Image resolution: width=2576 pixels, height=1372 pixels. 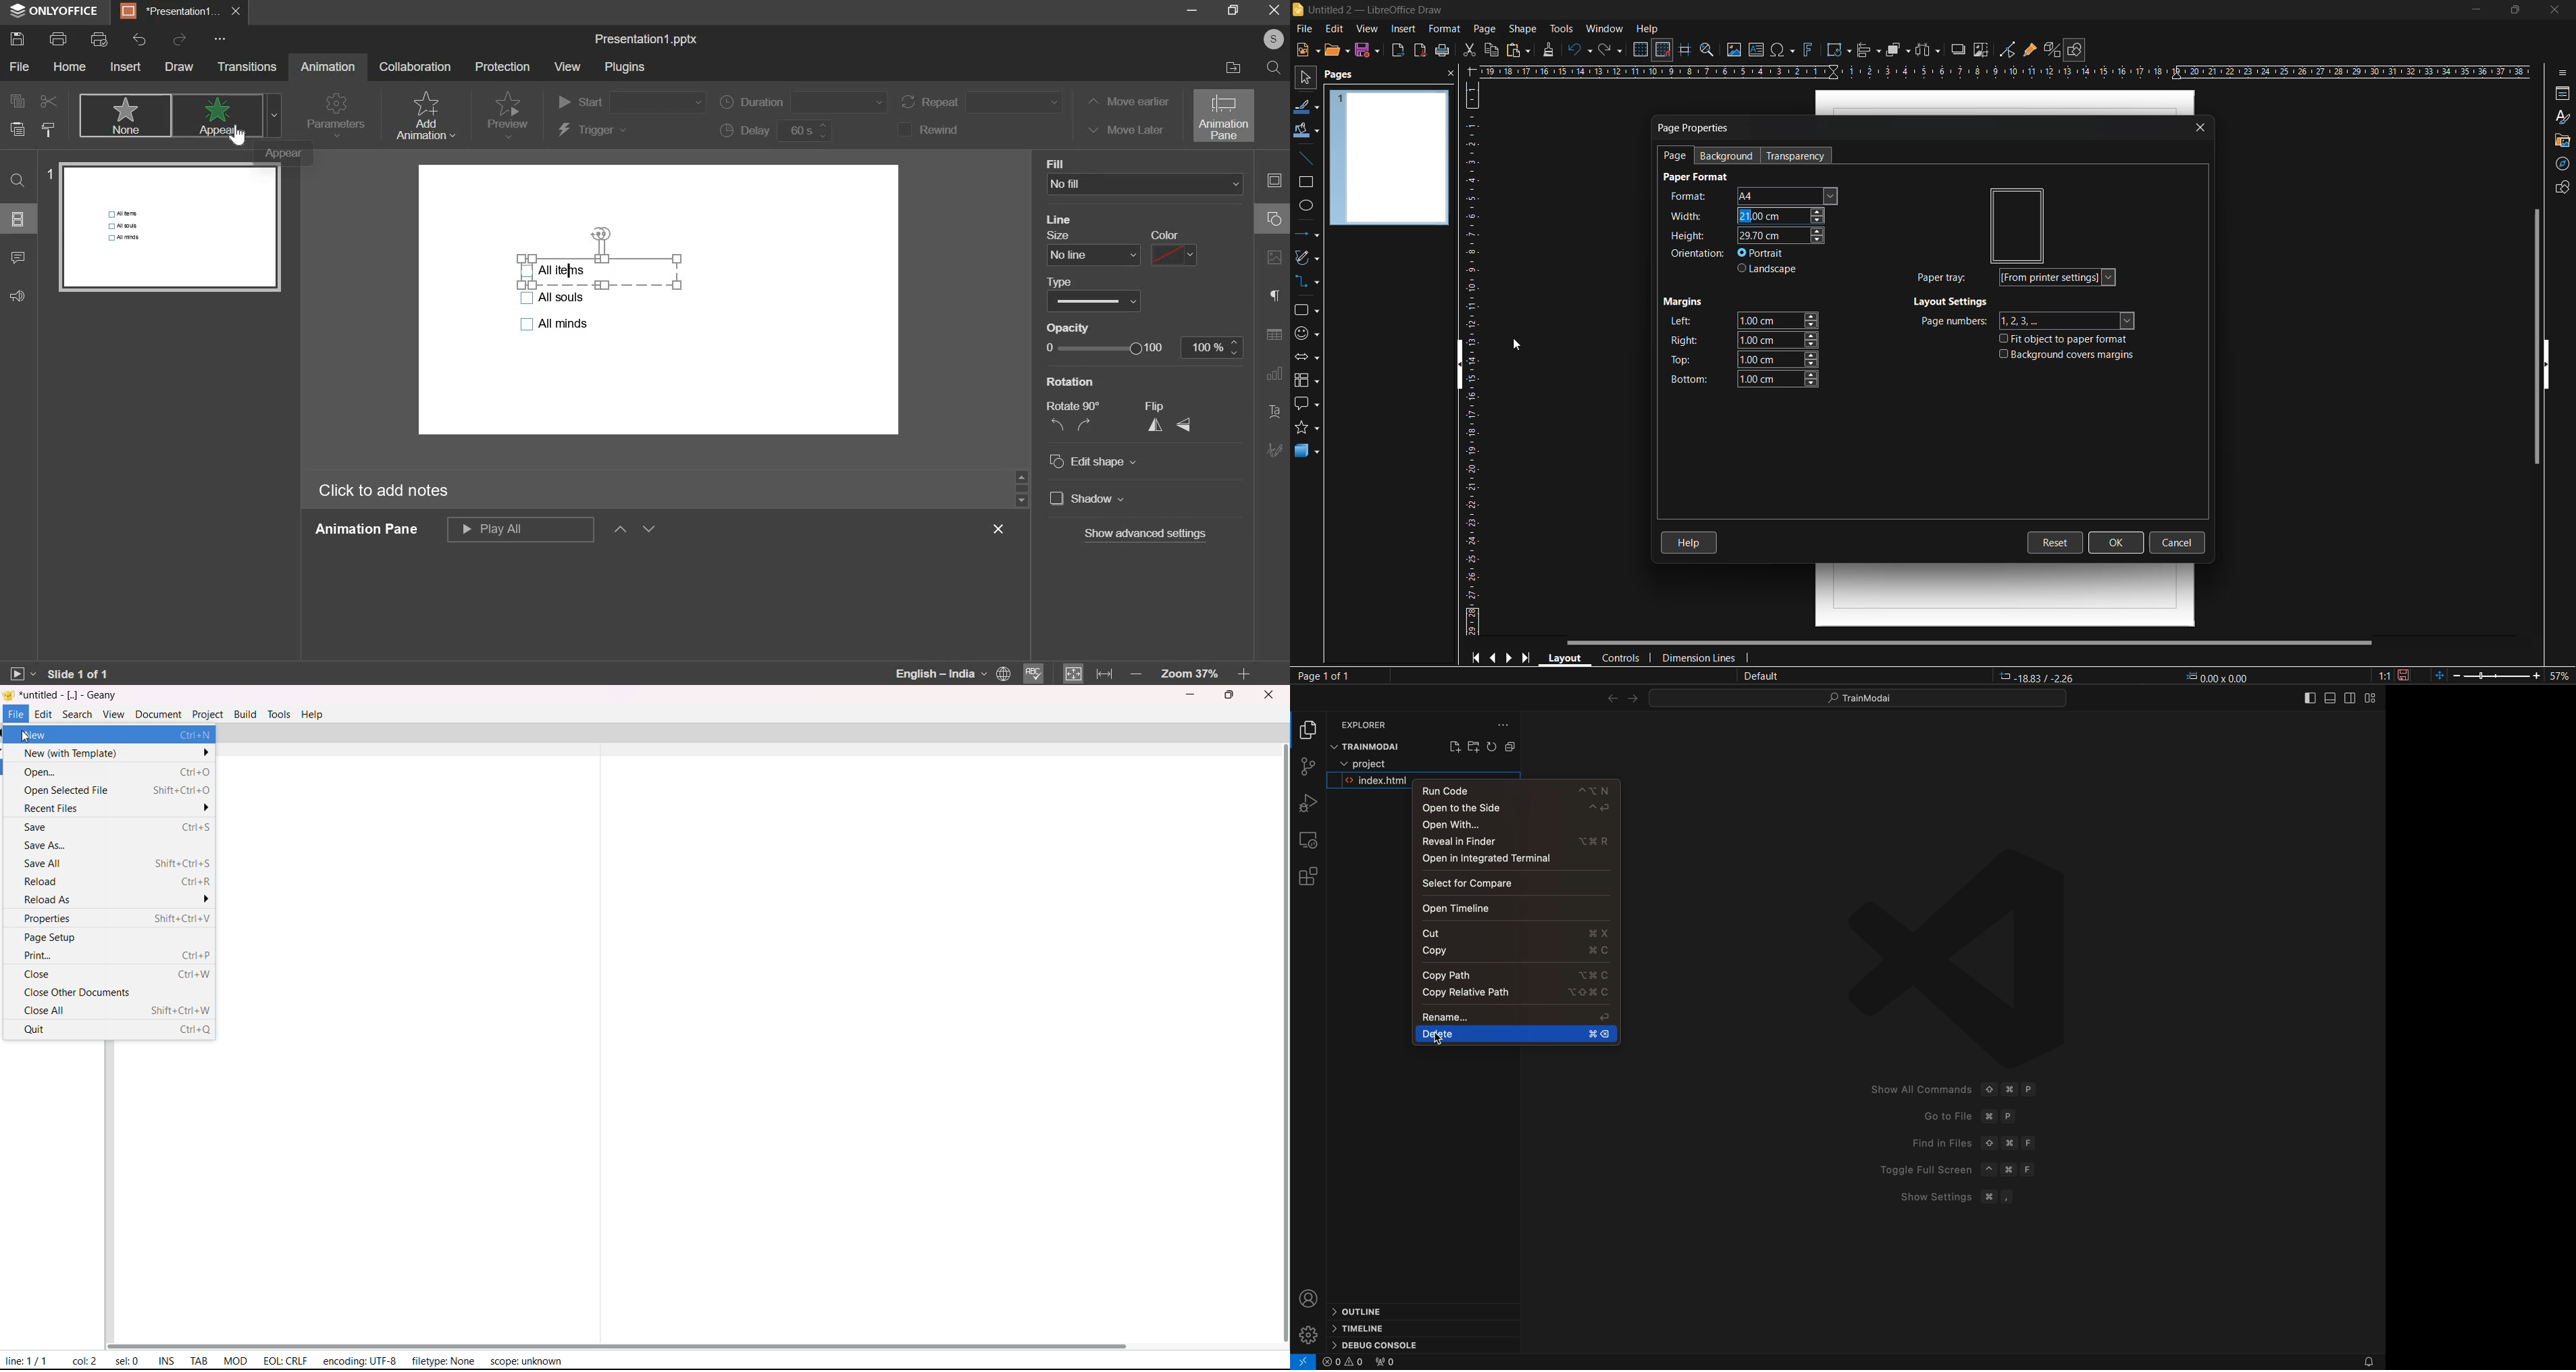 I want to click on new (with Template), so click(x=115, y=752).